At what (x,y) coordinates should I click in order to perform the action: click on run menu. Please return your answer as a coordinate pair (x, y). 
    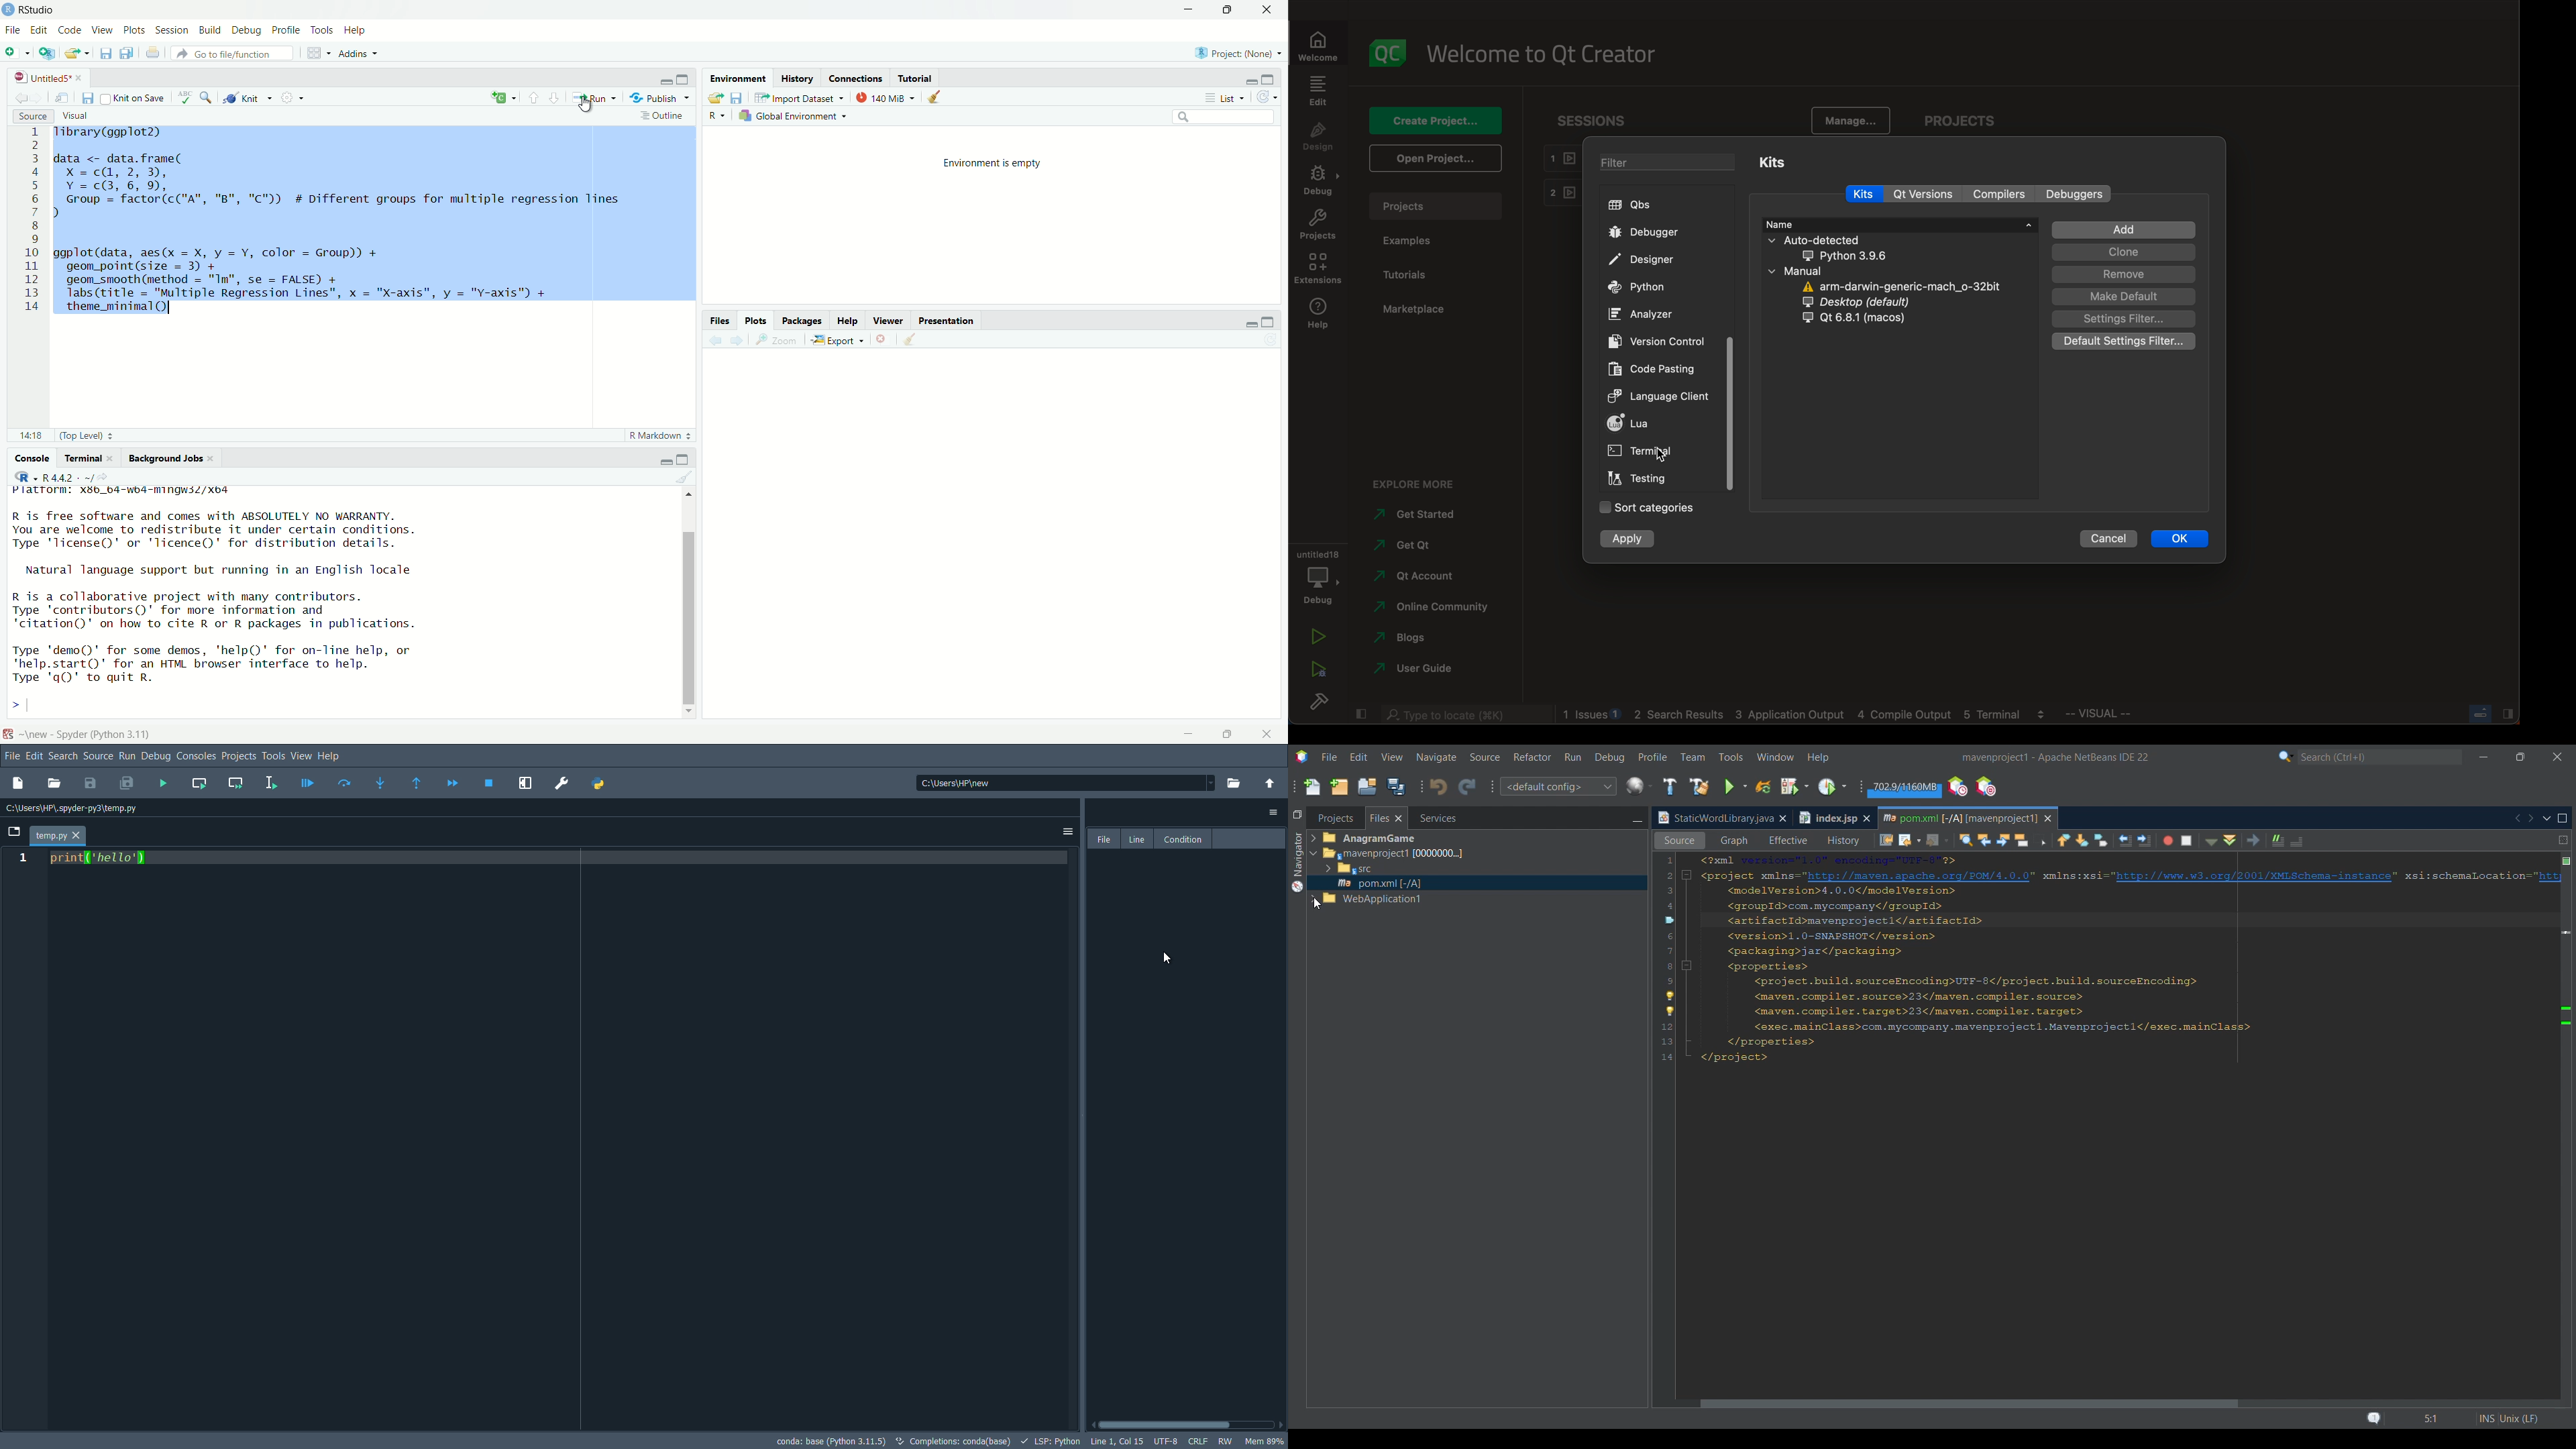
    Looking at the image, I should click on (127, 757).